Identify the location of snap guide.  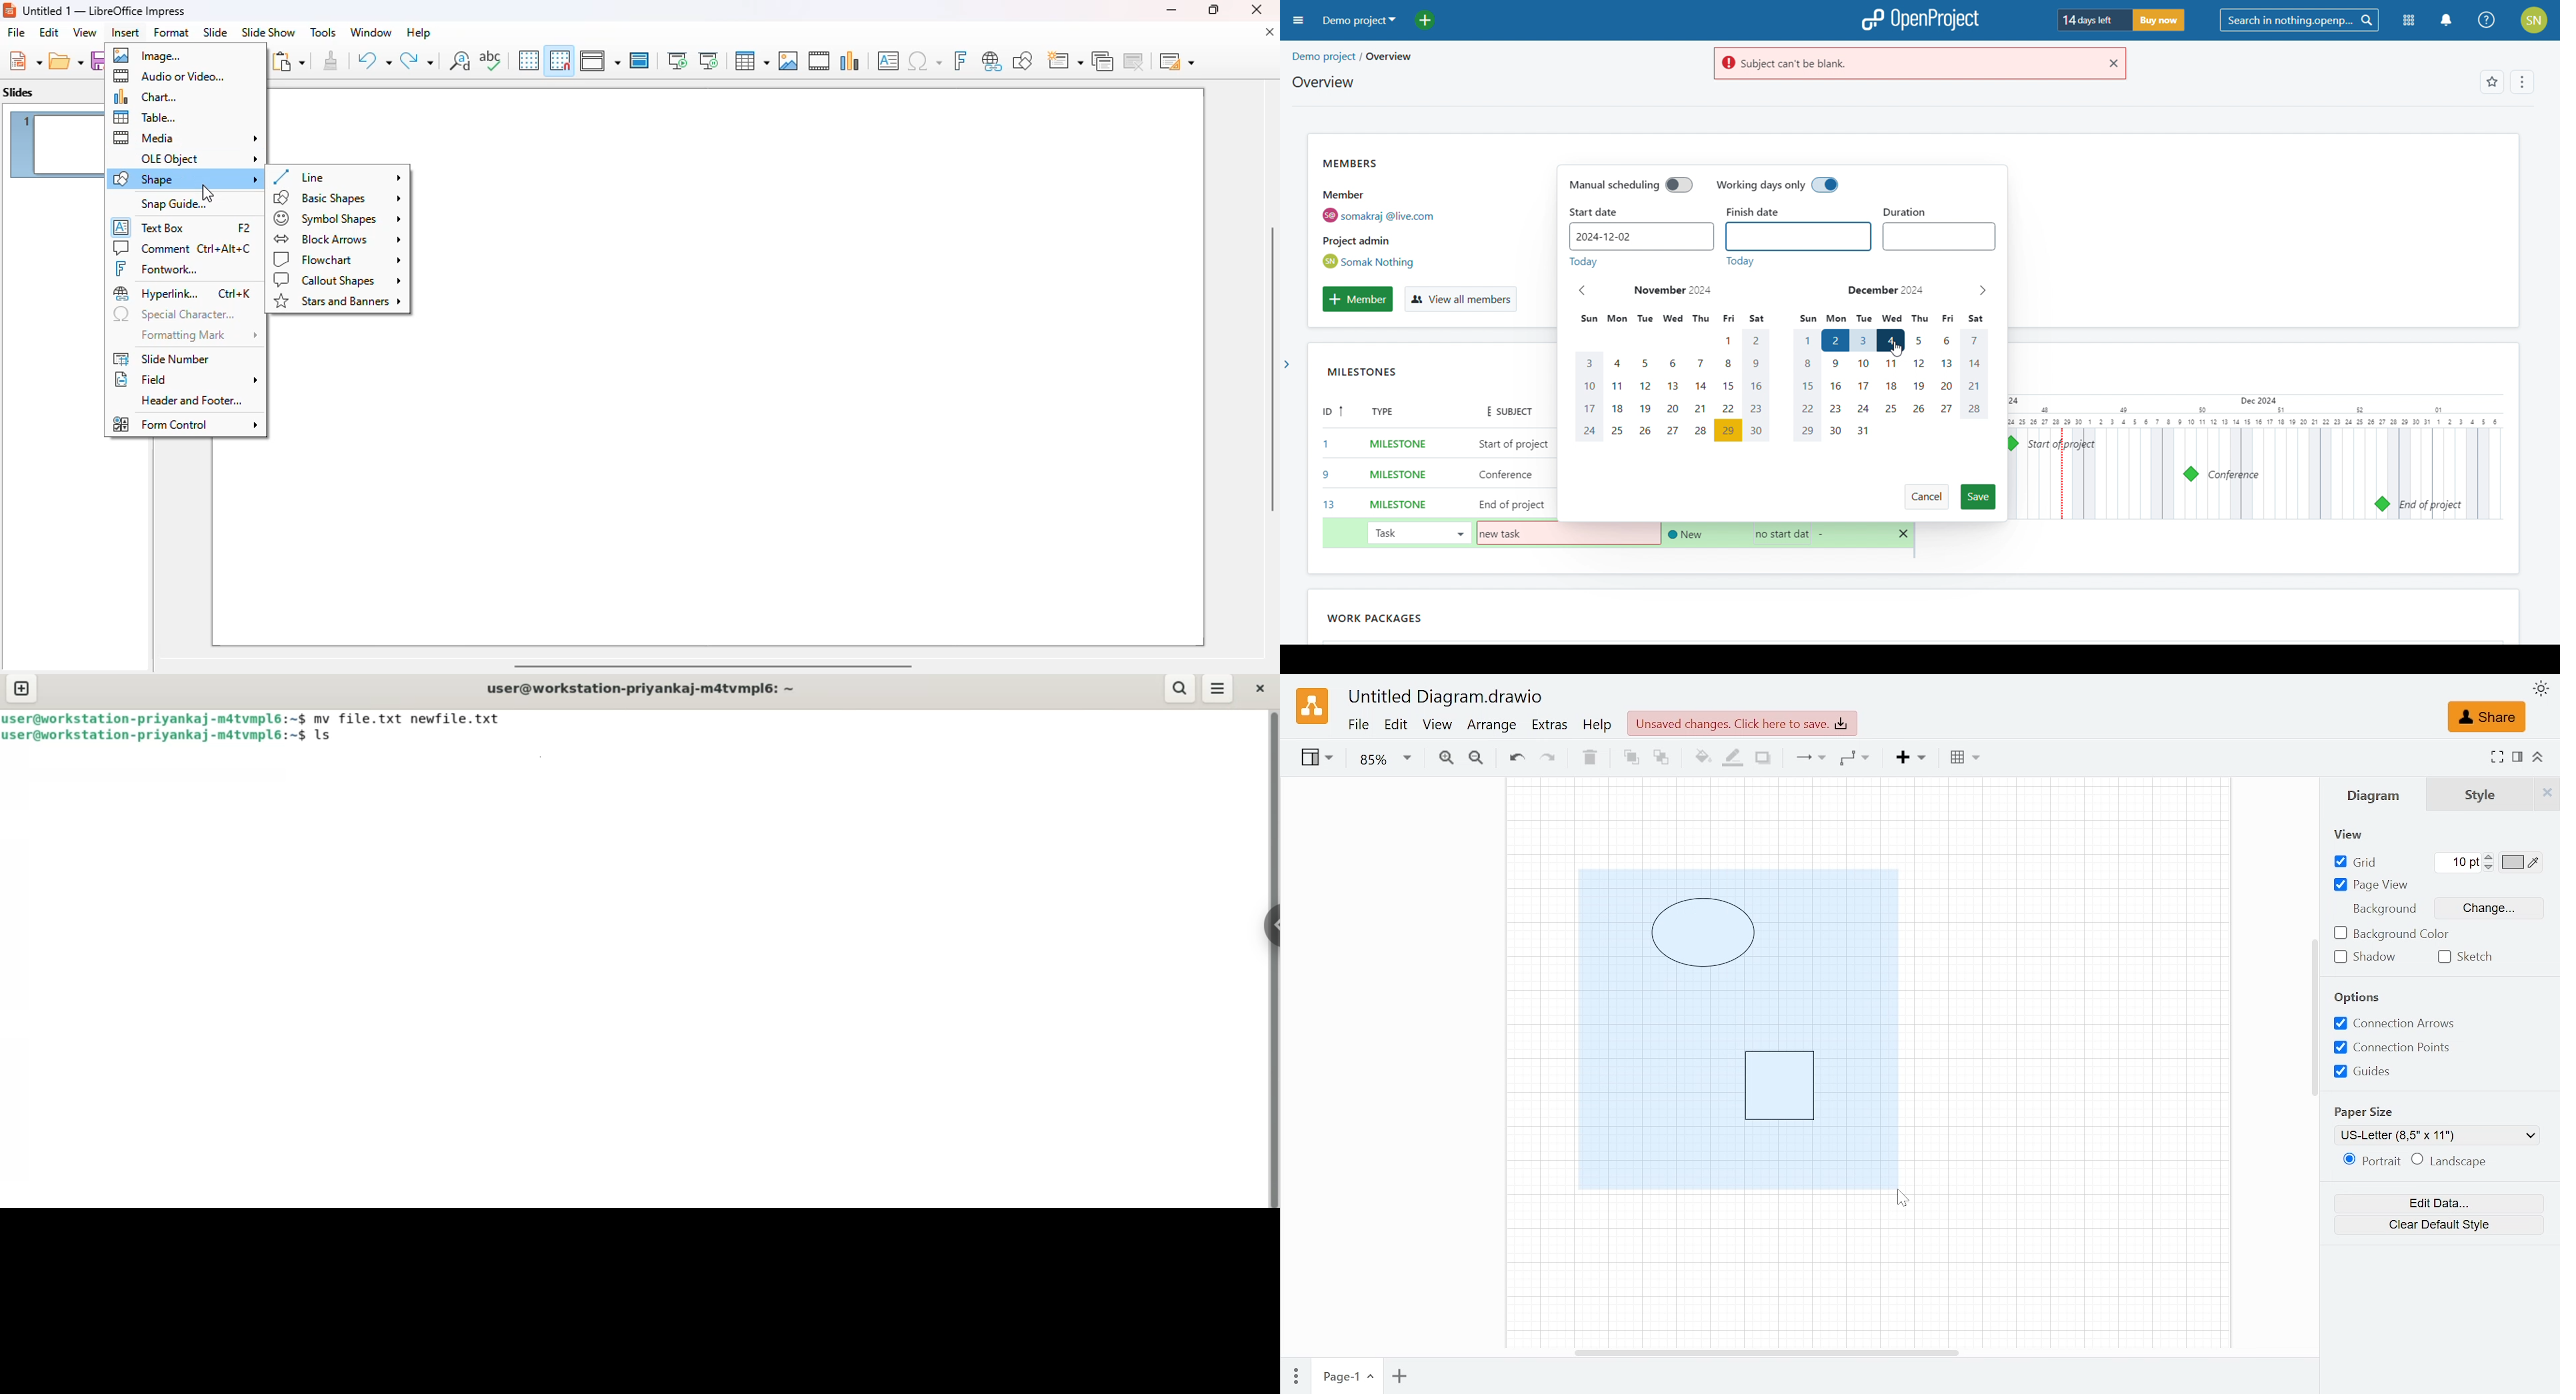
(172, 204).